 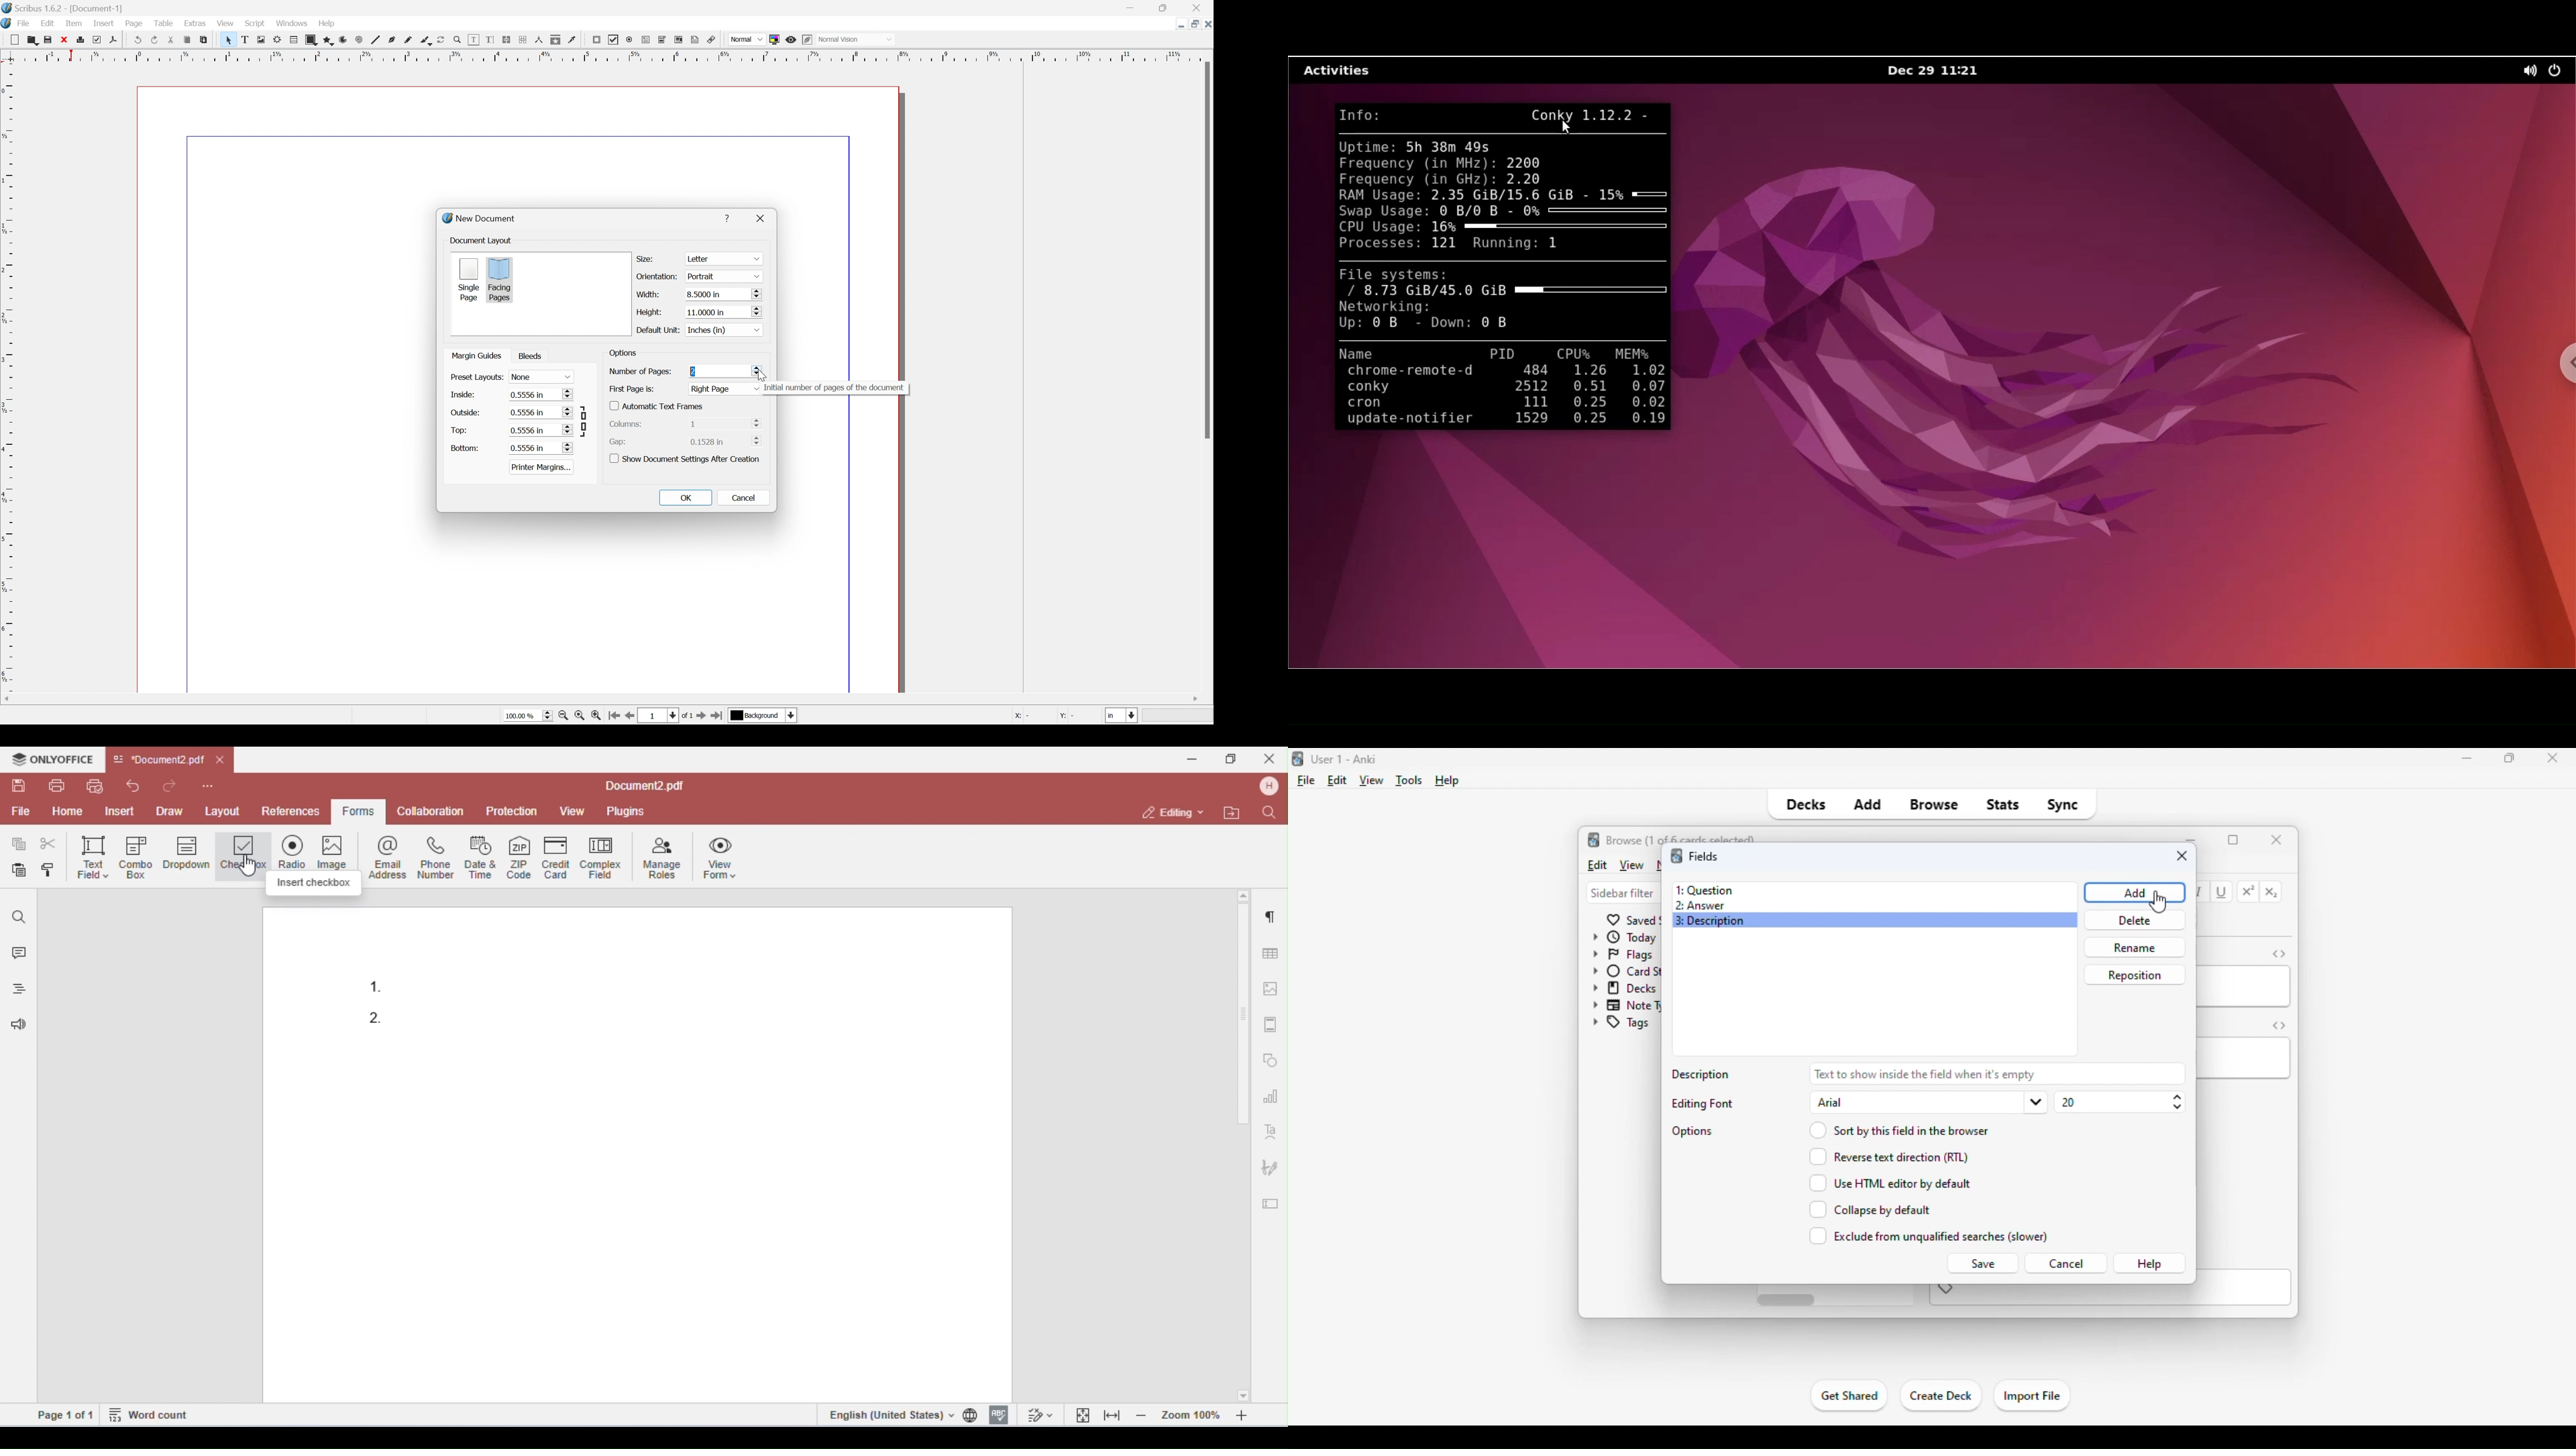 What do you see at coordinates (524, 41) in the screenshot?
I see `Unlink text frames` at bounding box center [524, 41].